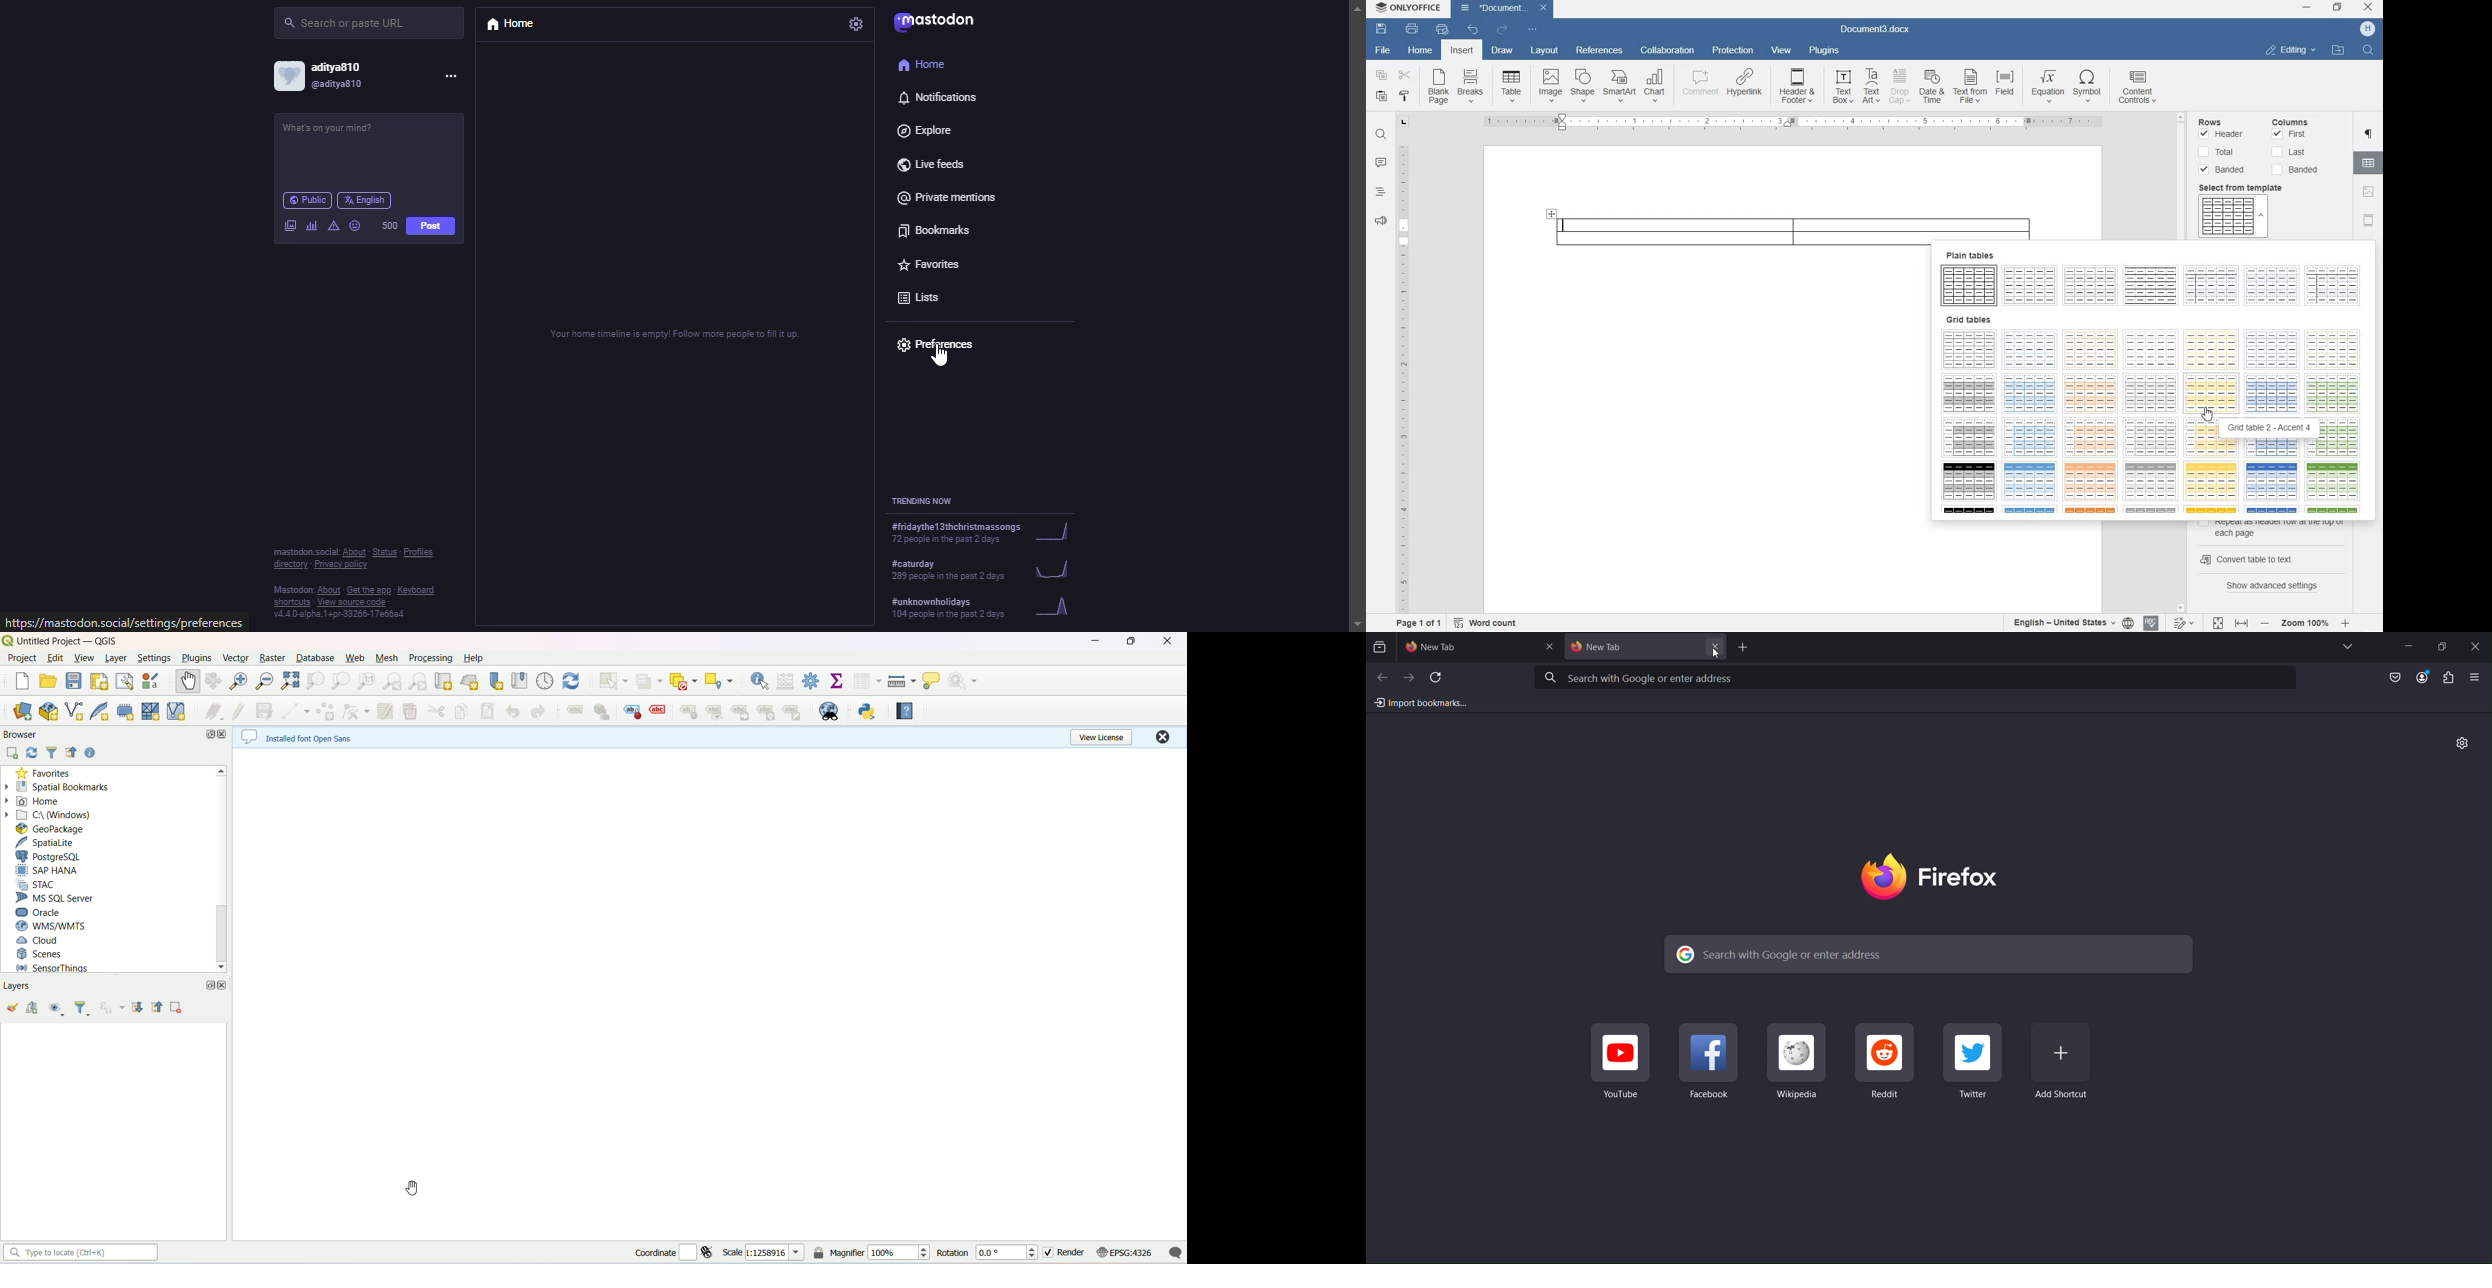 This screenshot has height=1288, width=2492. I want to click on change label properties, so click(792, 711).